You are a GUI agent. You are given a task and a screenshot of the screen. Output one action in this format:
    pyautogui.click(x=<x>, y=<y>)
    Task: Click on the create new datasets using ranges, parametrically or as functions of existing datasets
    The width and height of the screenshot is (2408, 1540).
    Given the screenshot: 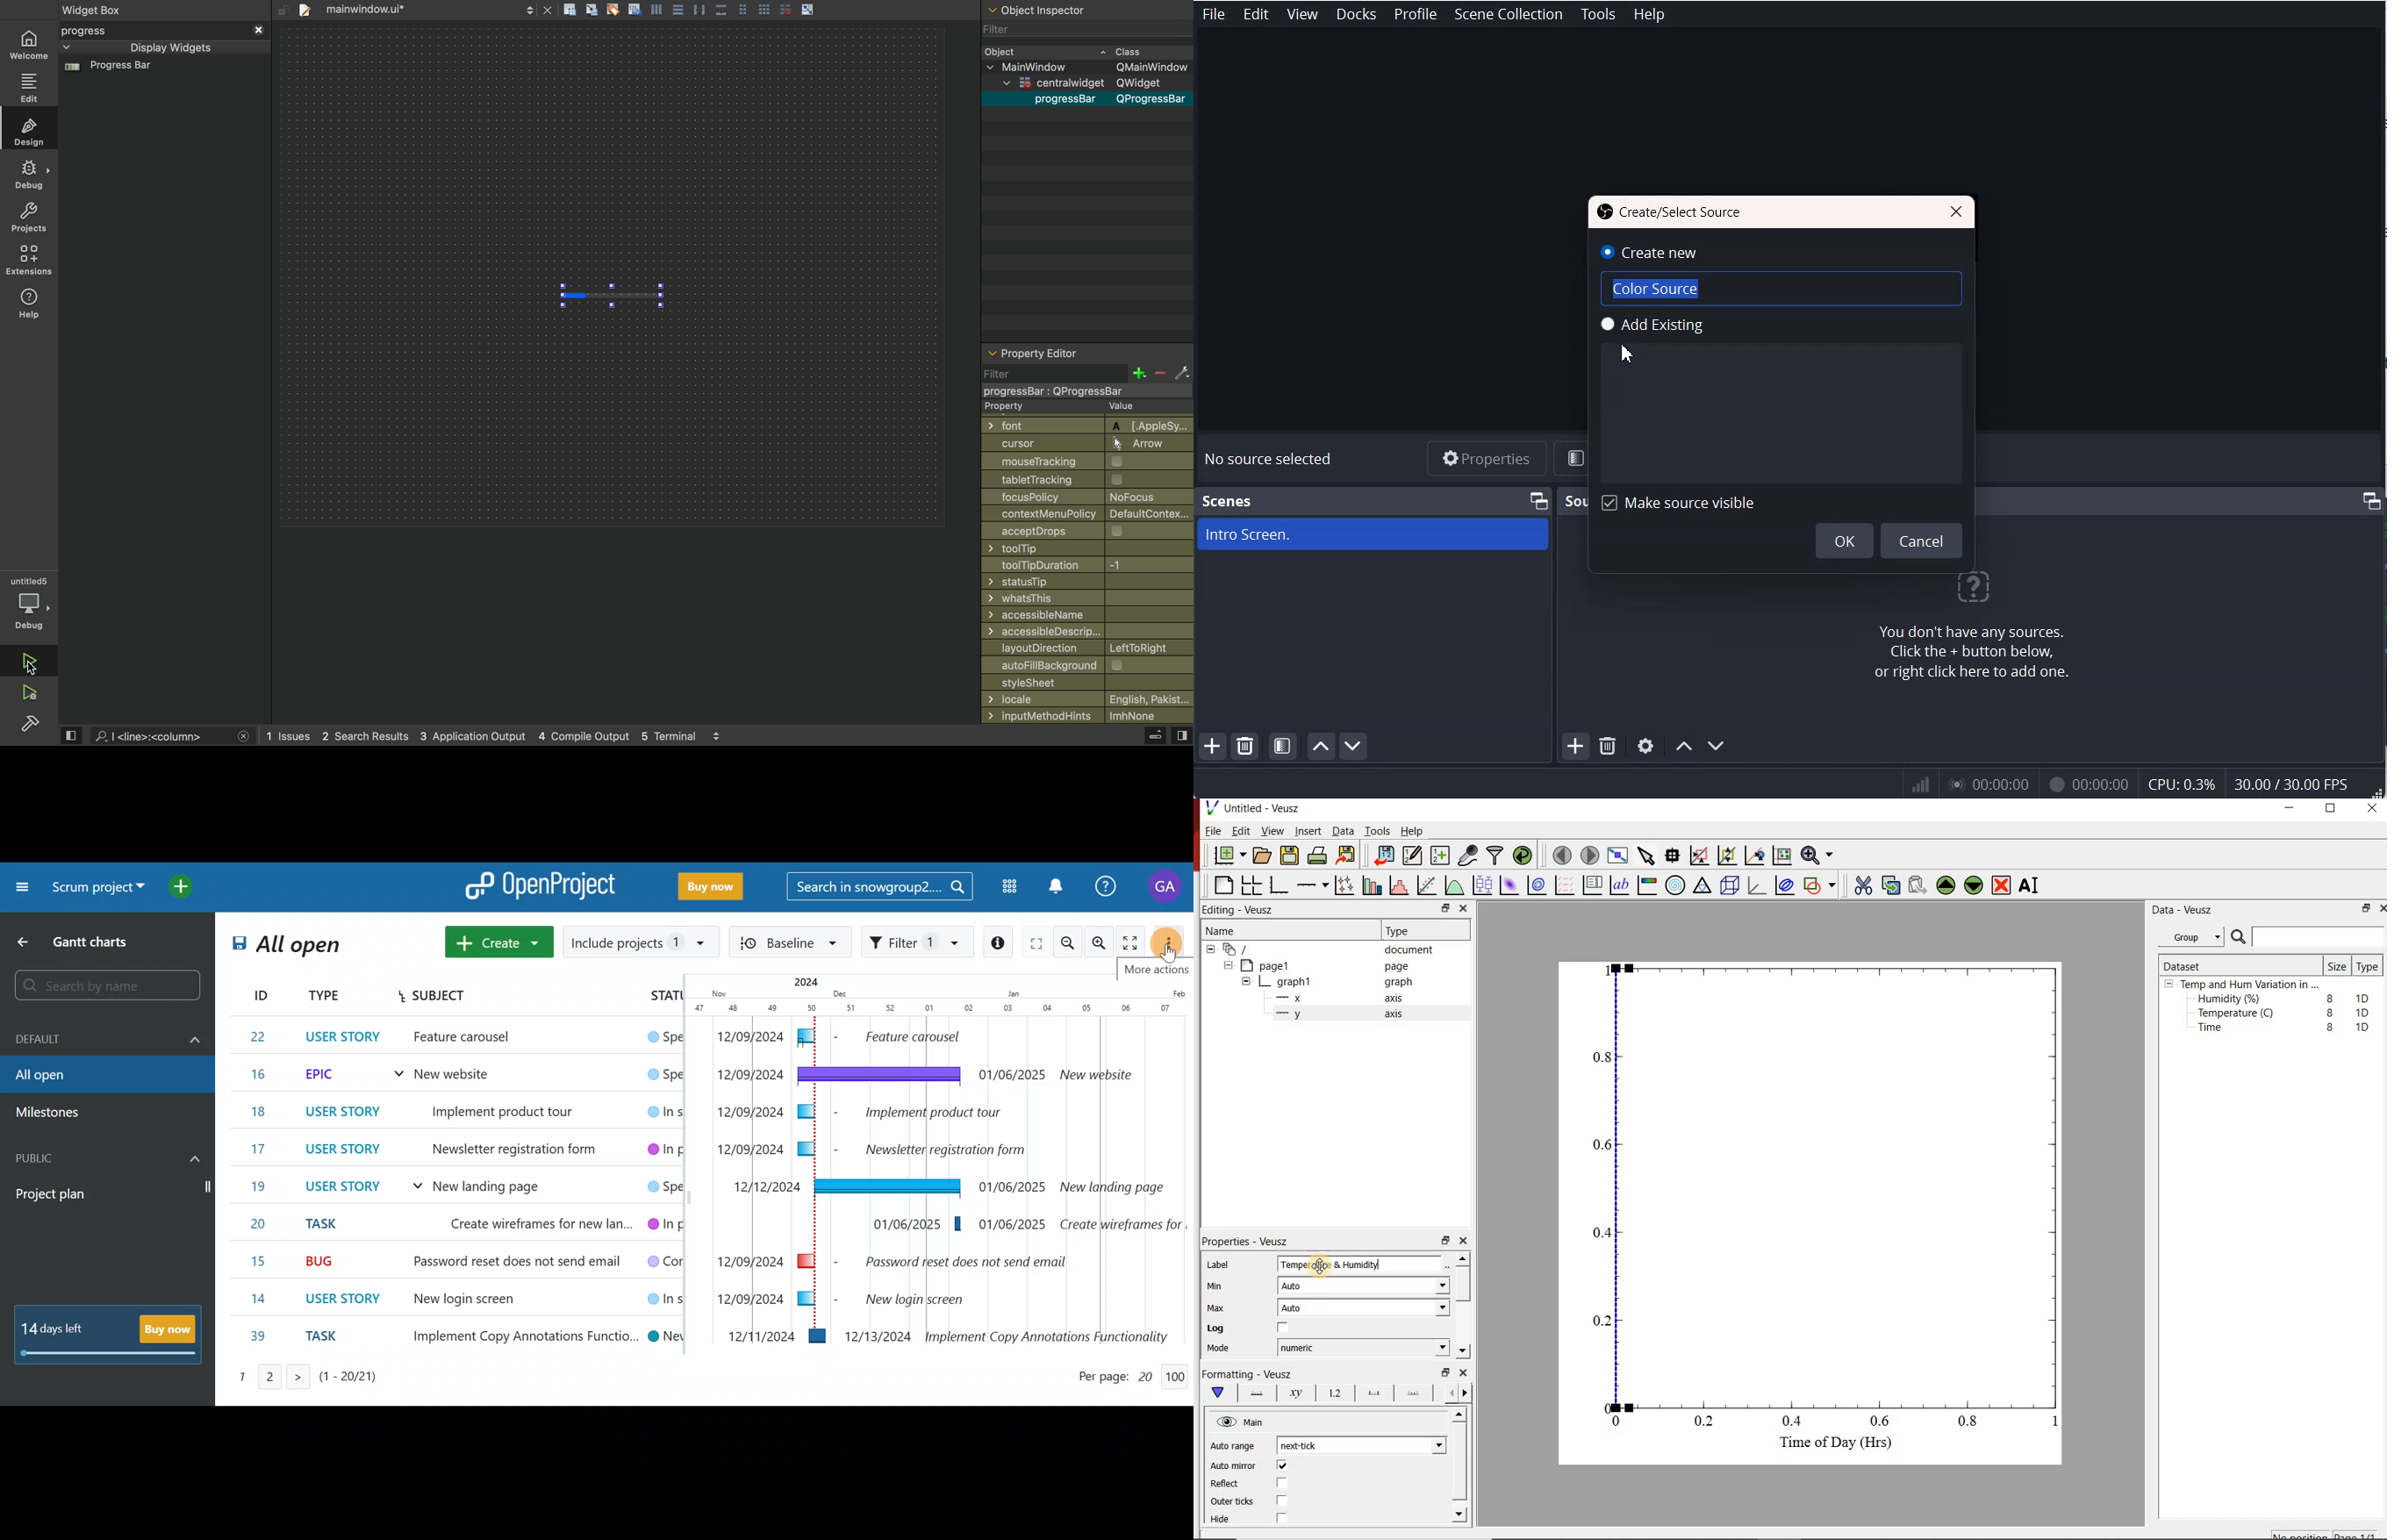 What is the action you would take?
    pyautogui.click(x=1441, y=856)
    